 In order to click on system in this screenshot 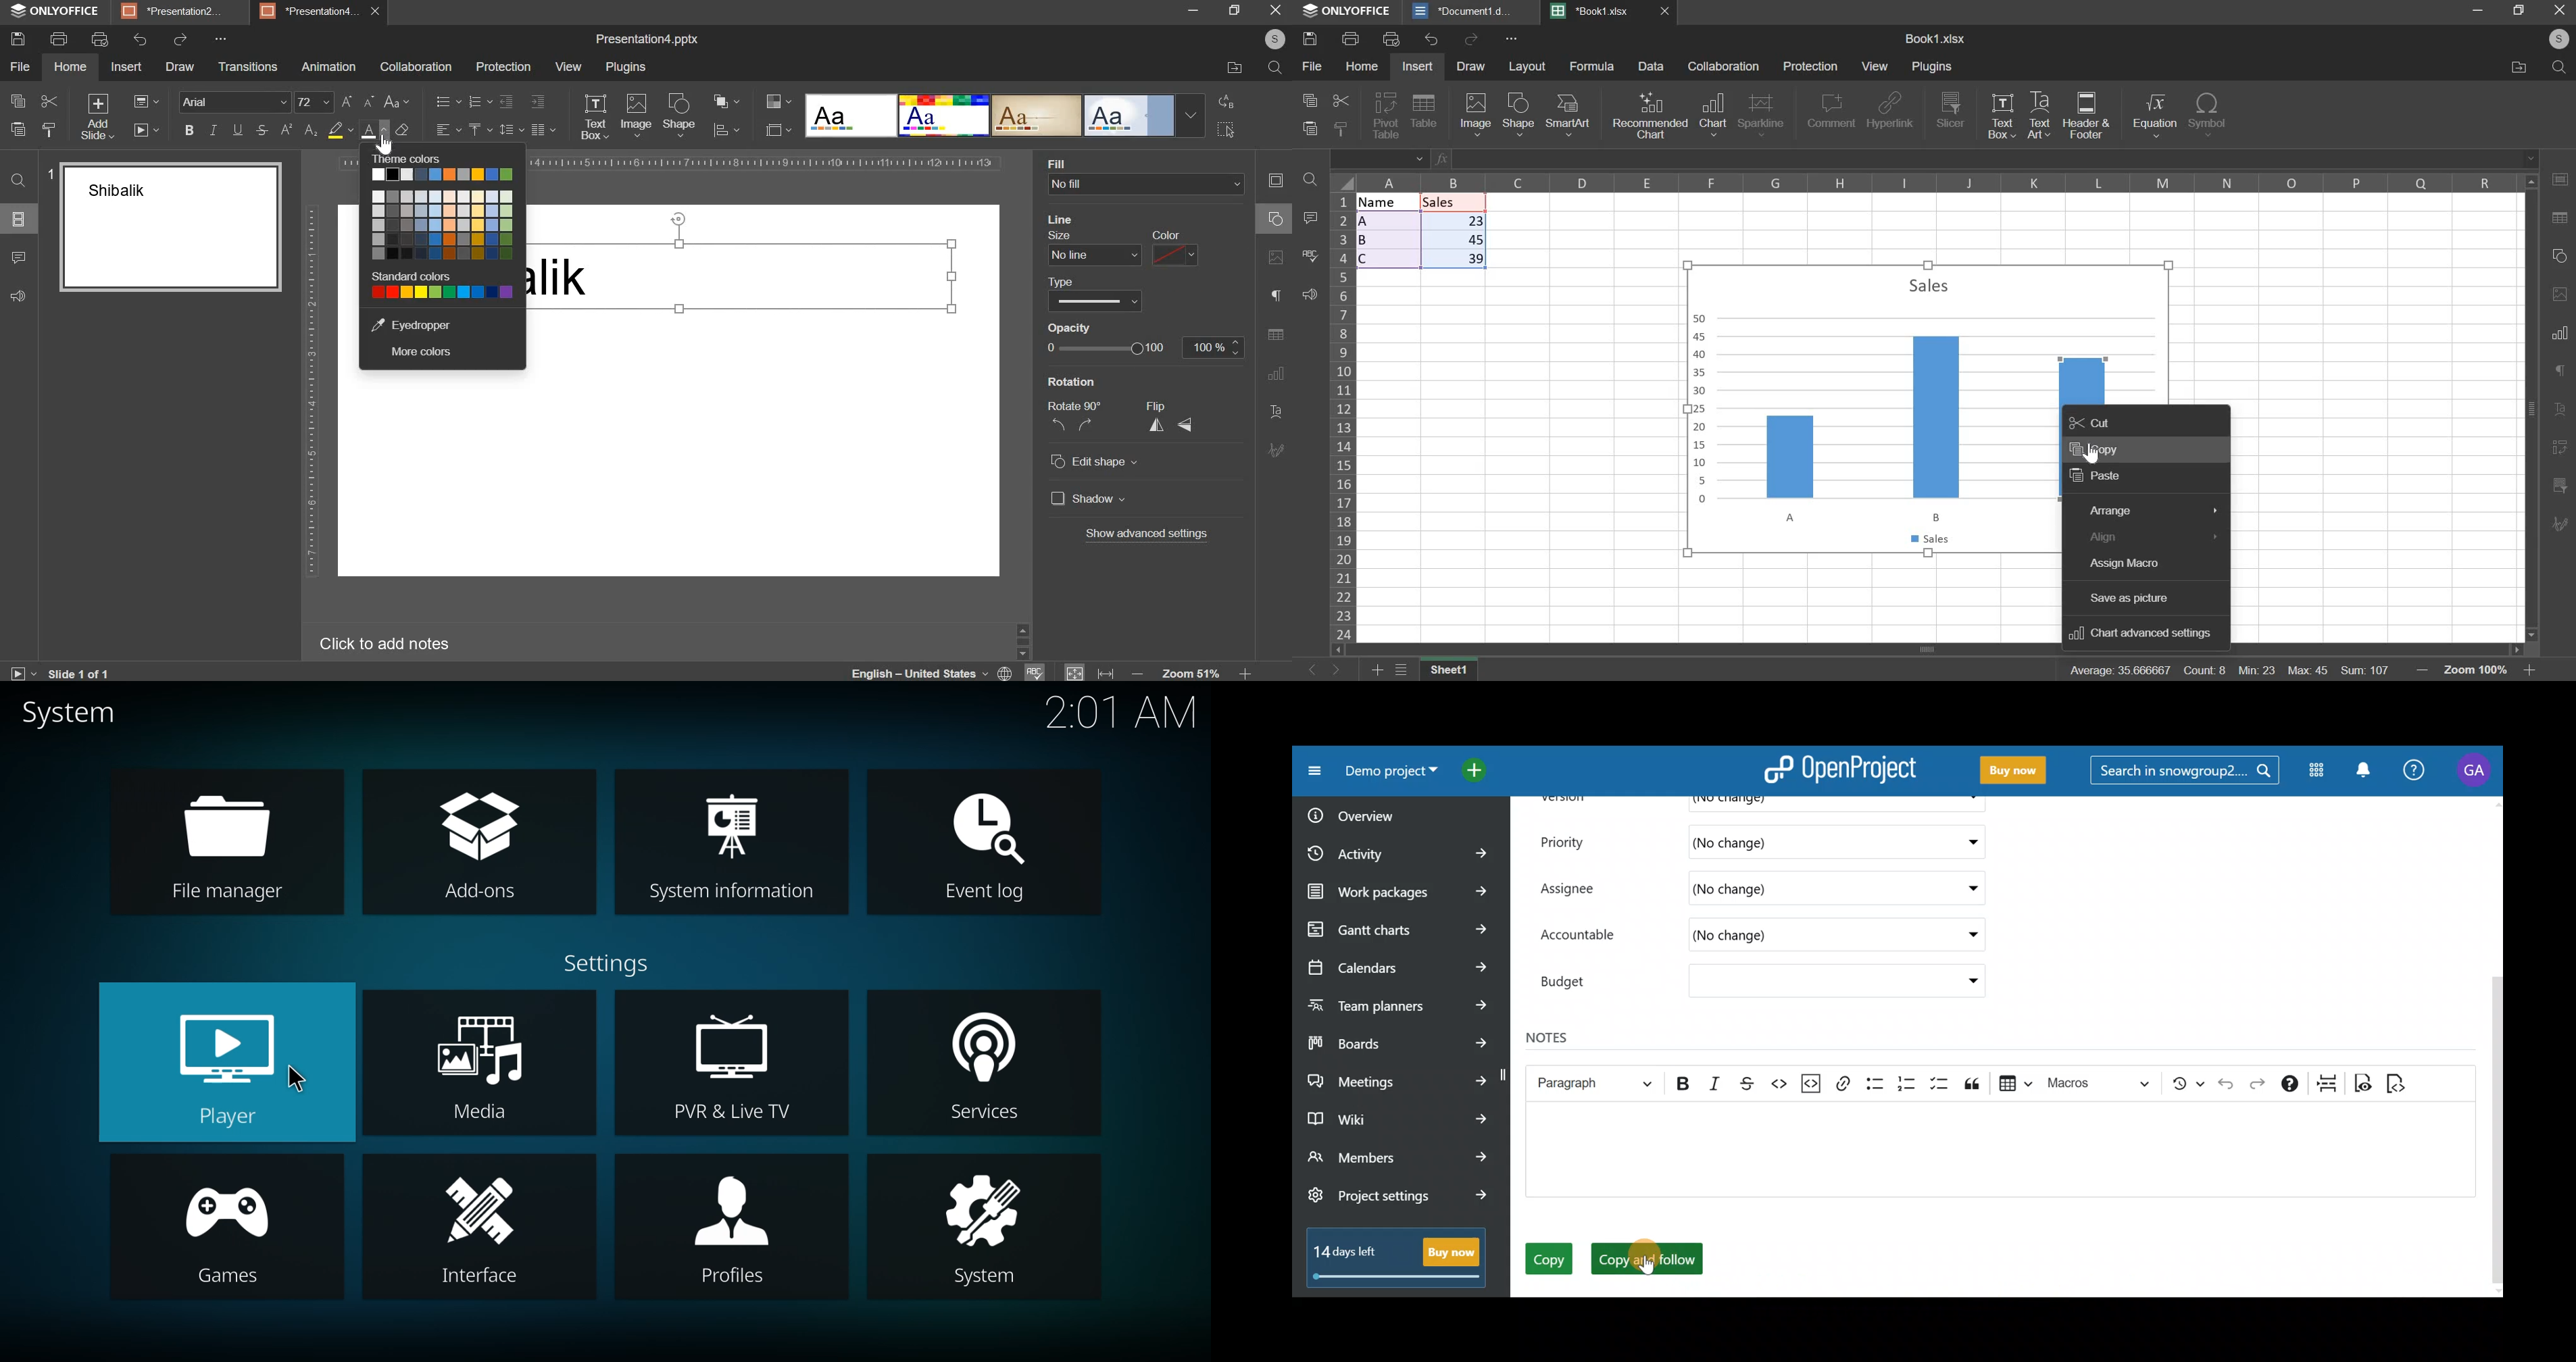, I will do `click(979, 1228)`.